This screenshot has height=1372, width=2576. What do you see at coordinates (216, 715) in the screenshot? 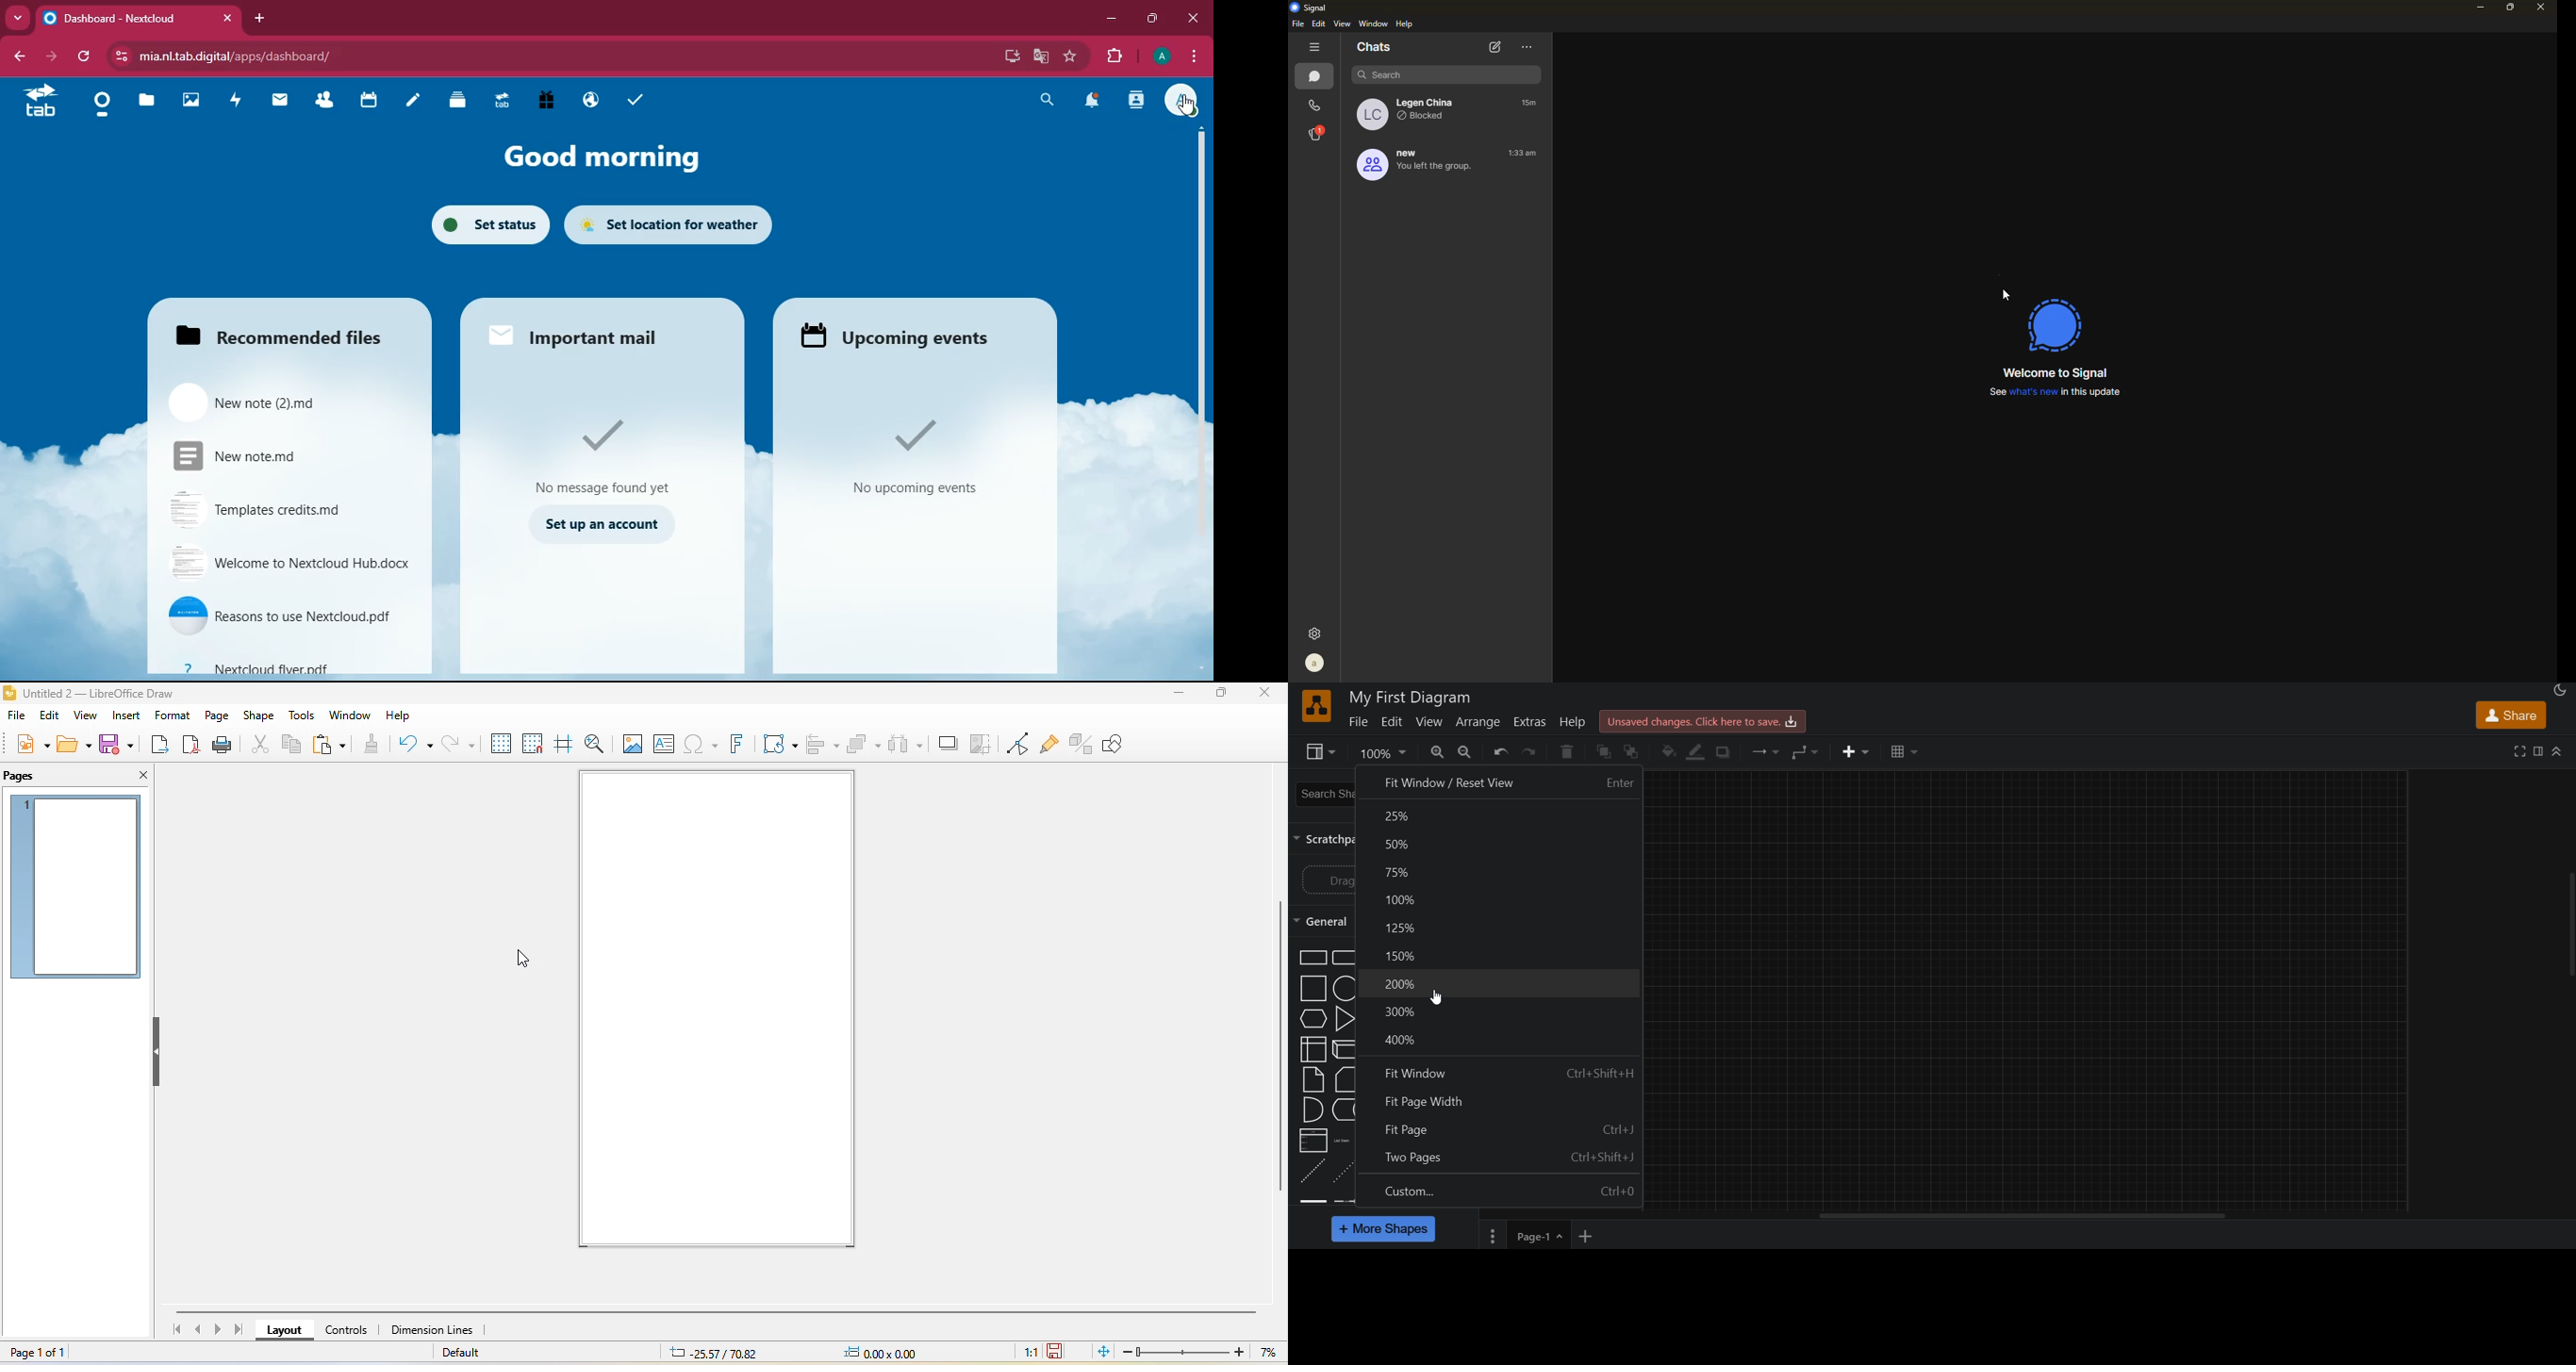
I see `page` at bounding box center [216, 715].